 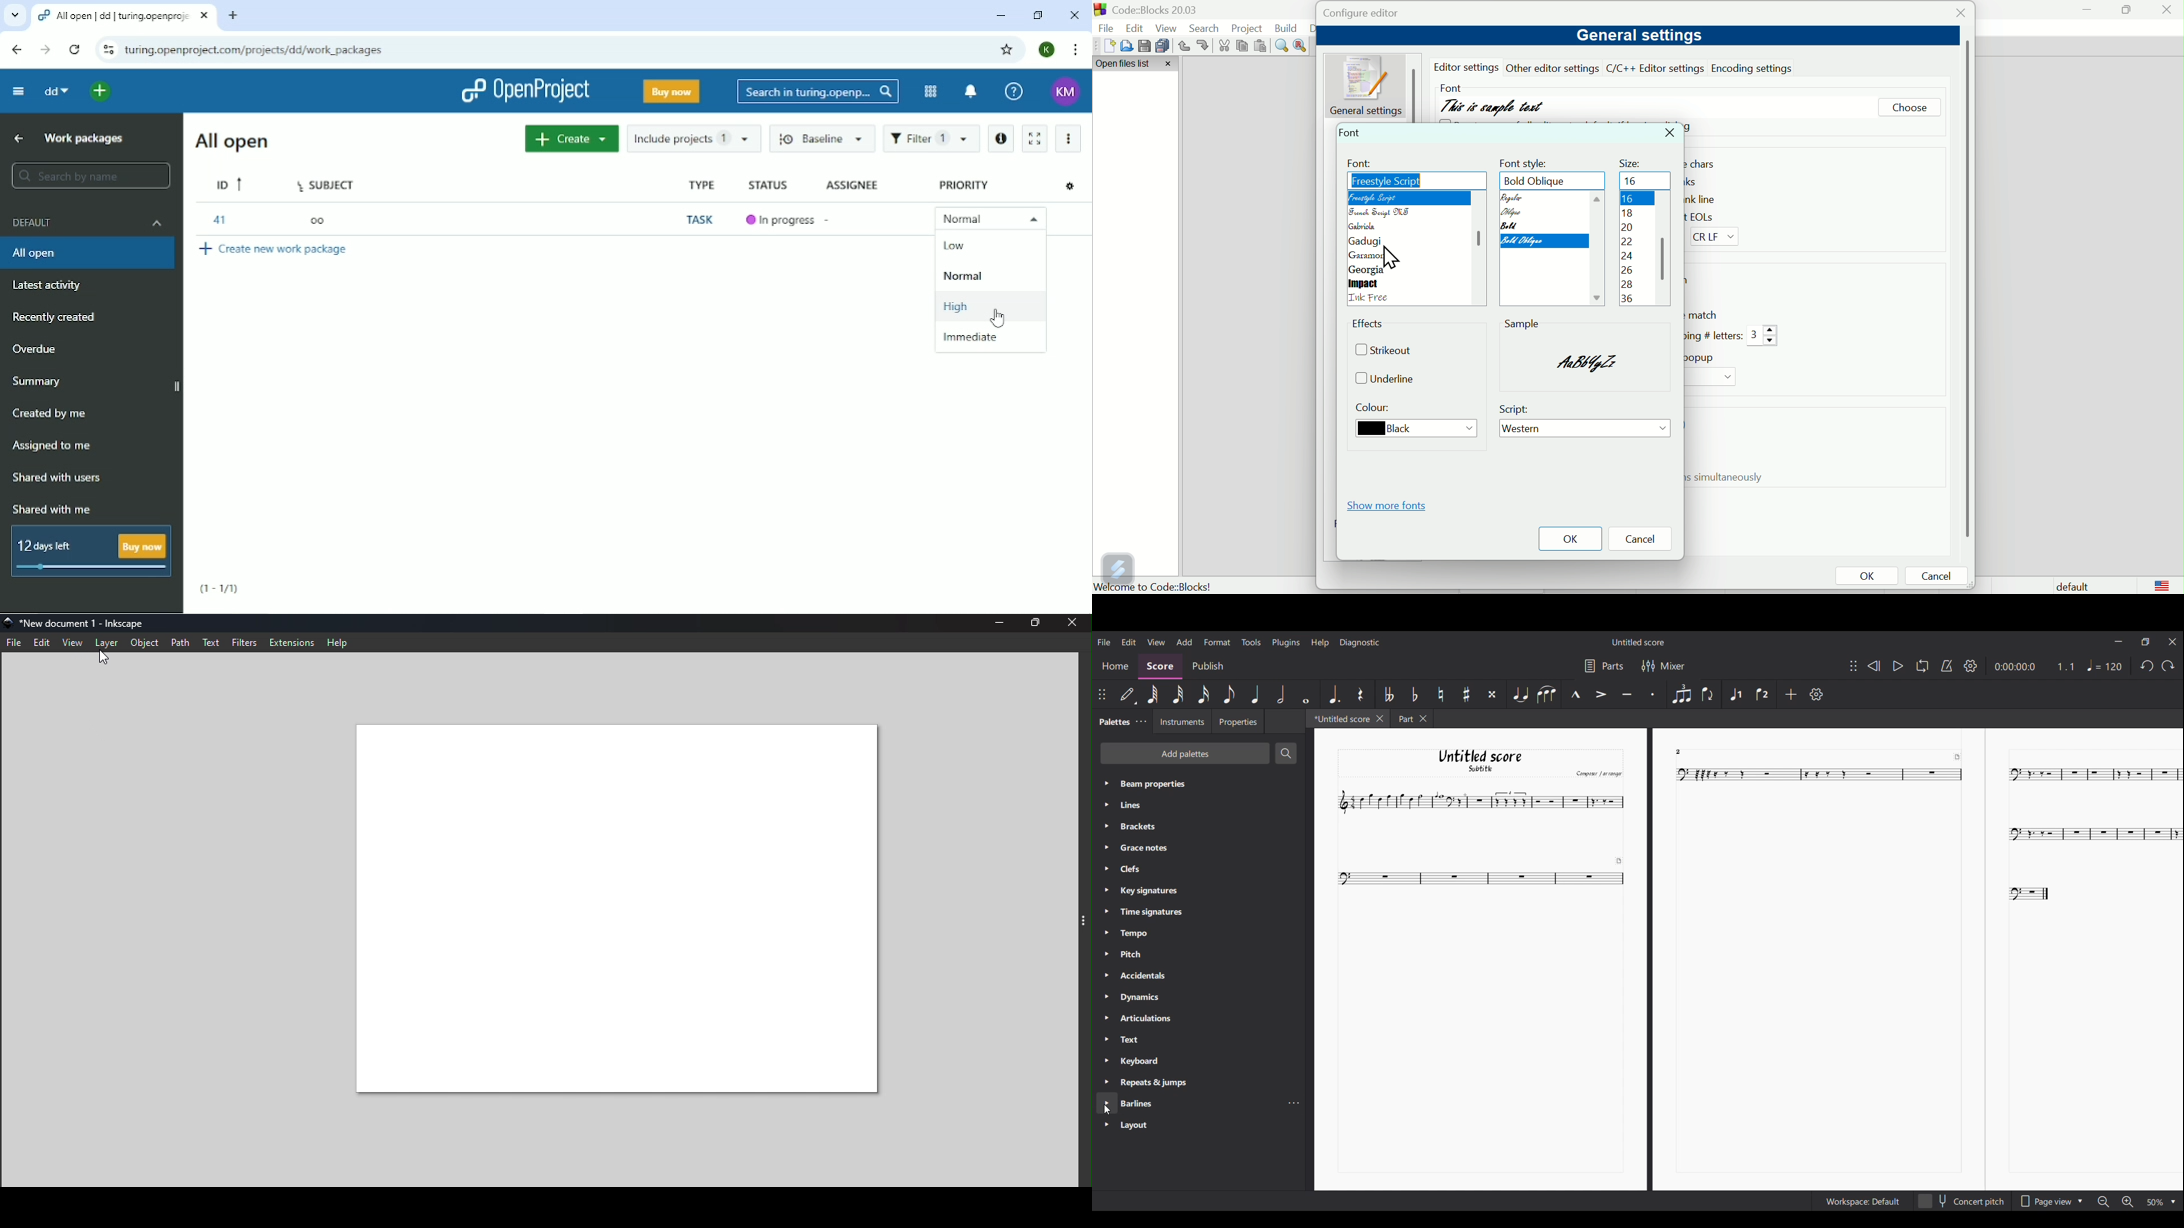 What do you see at coordinates (14, 644) in the screenshot?
I see `File` at bounding box center [14, 644].